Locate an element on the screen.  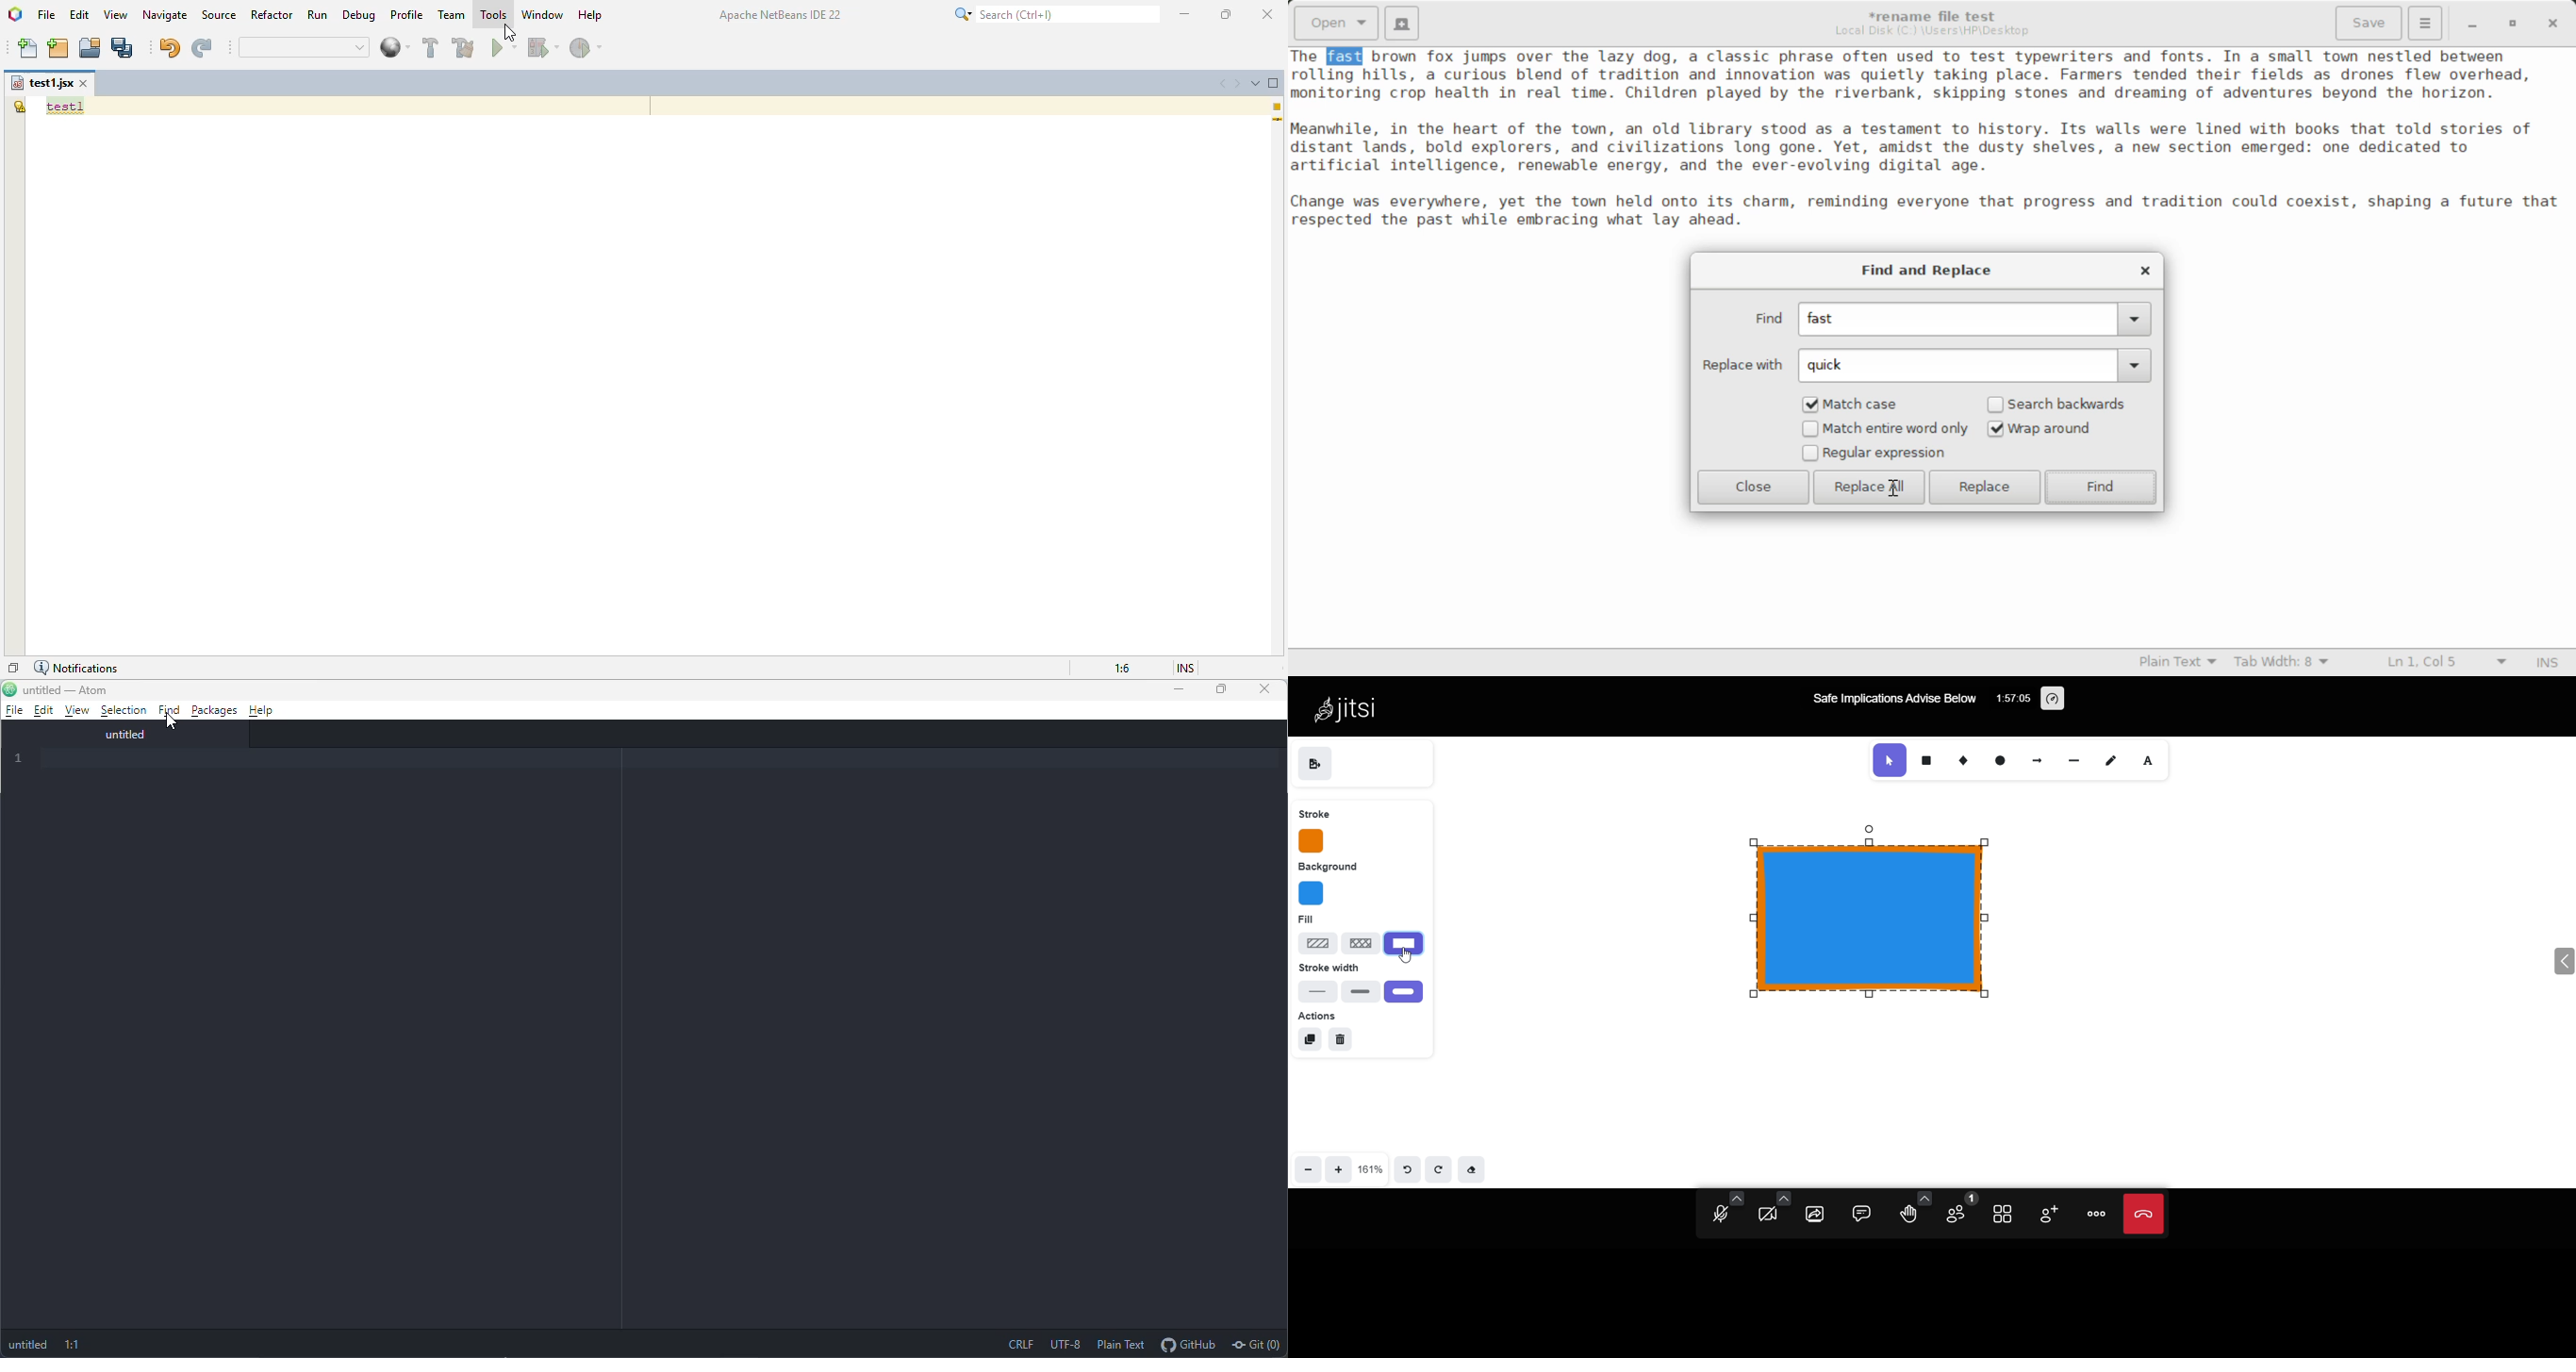
show opened documents list is located at coordinates (1256, 83).